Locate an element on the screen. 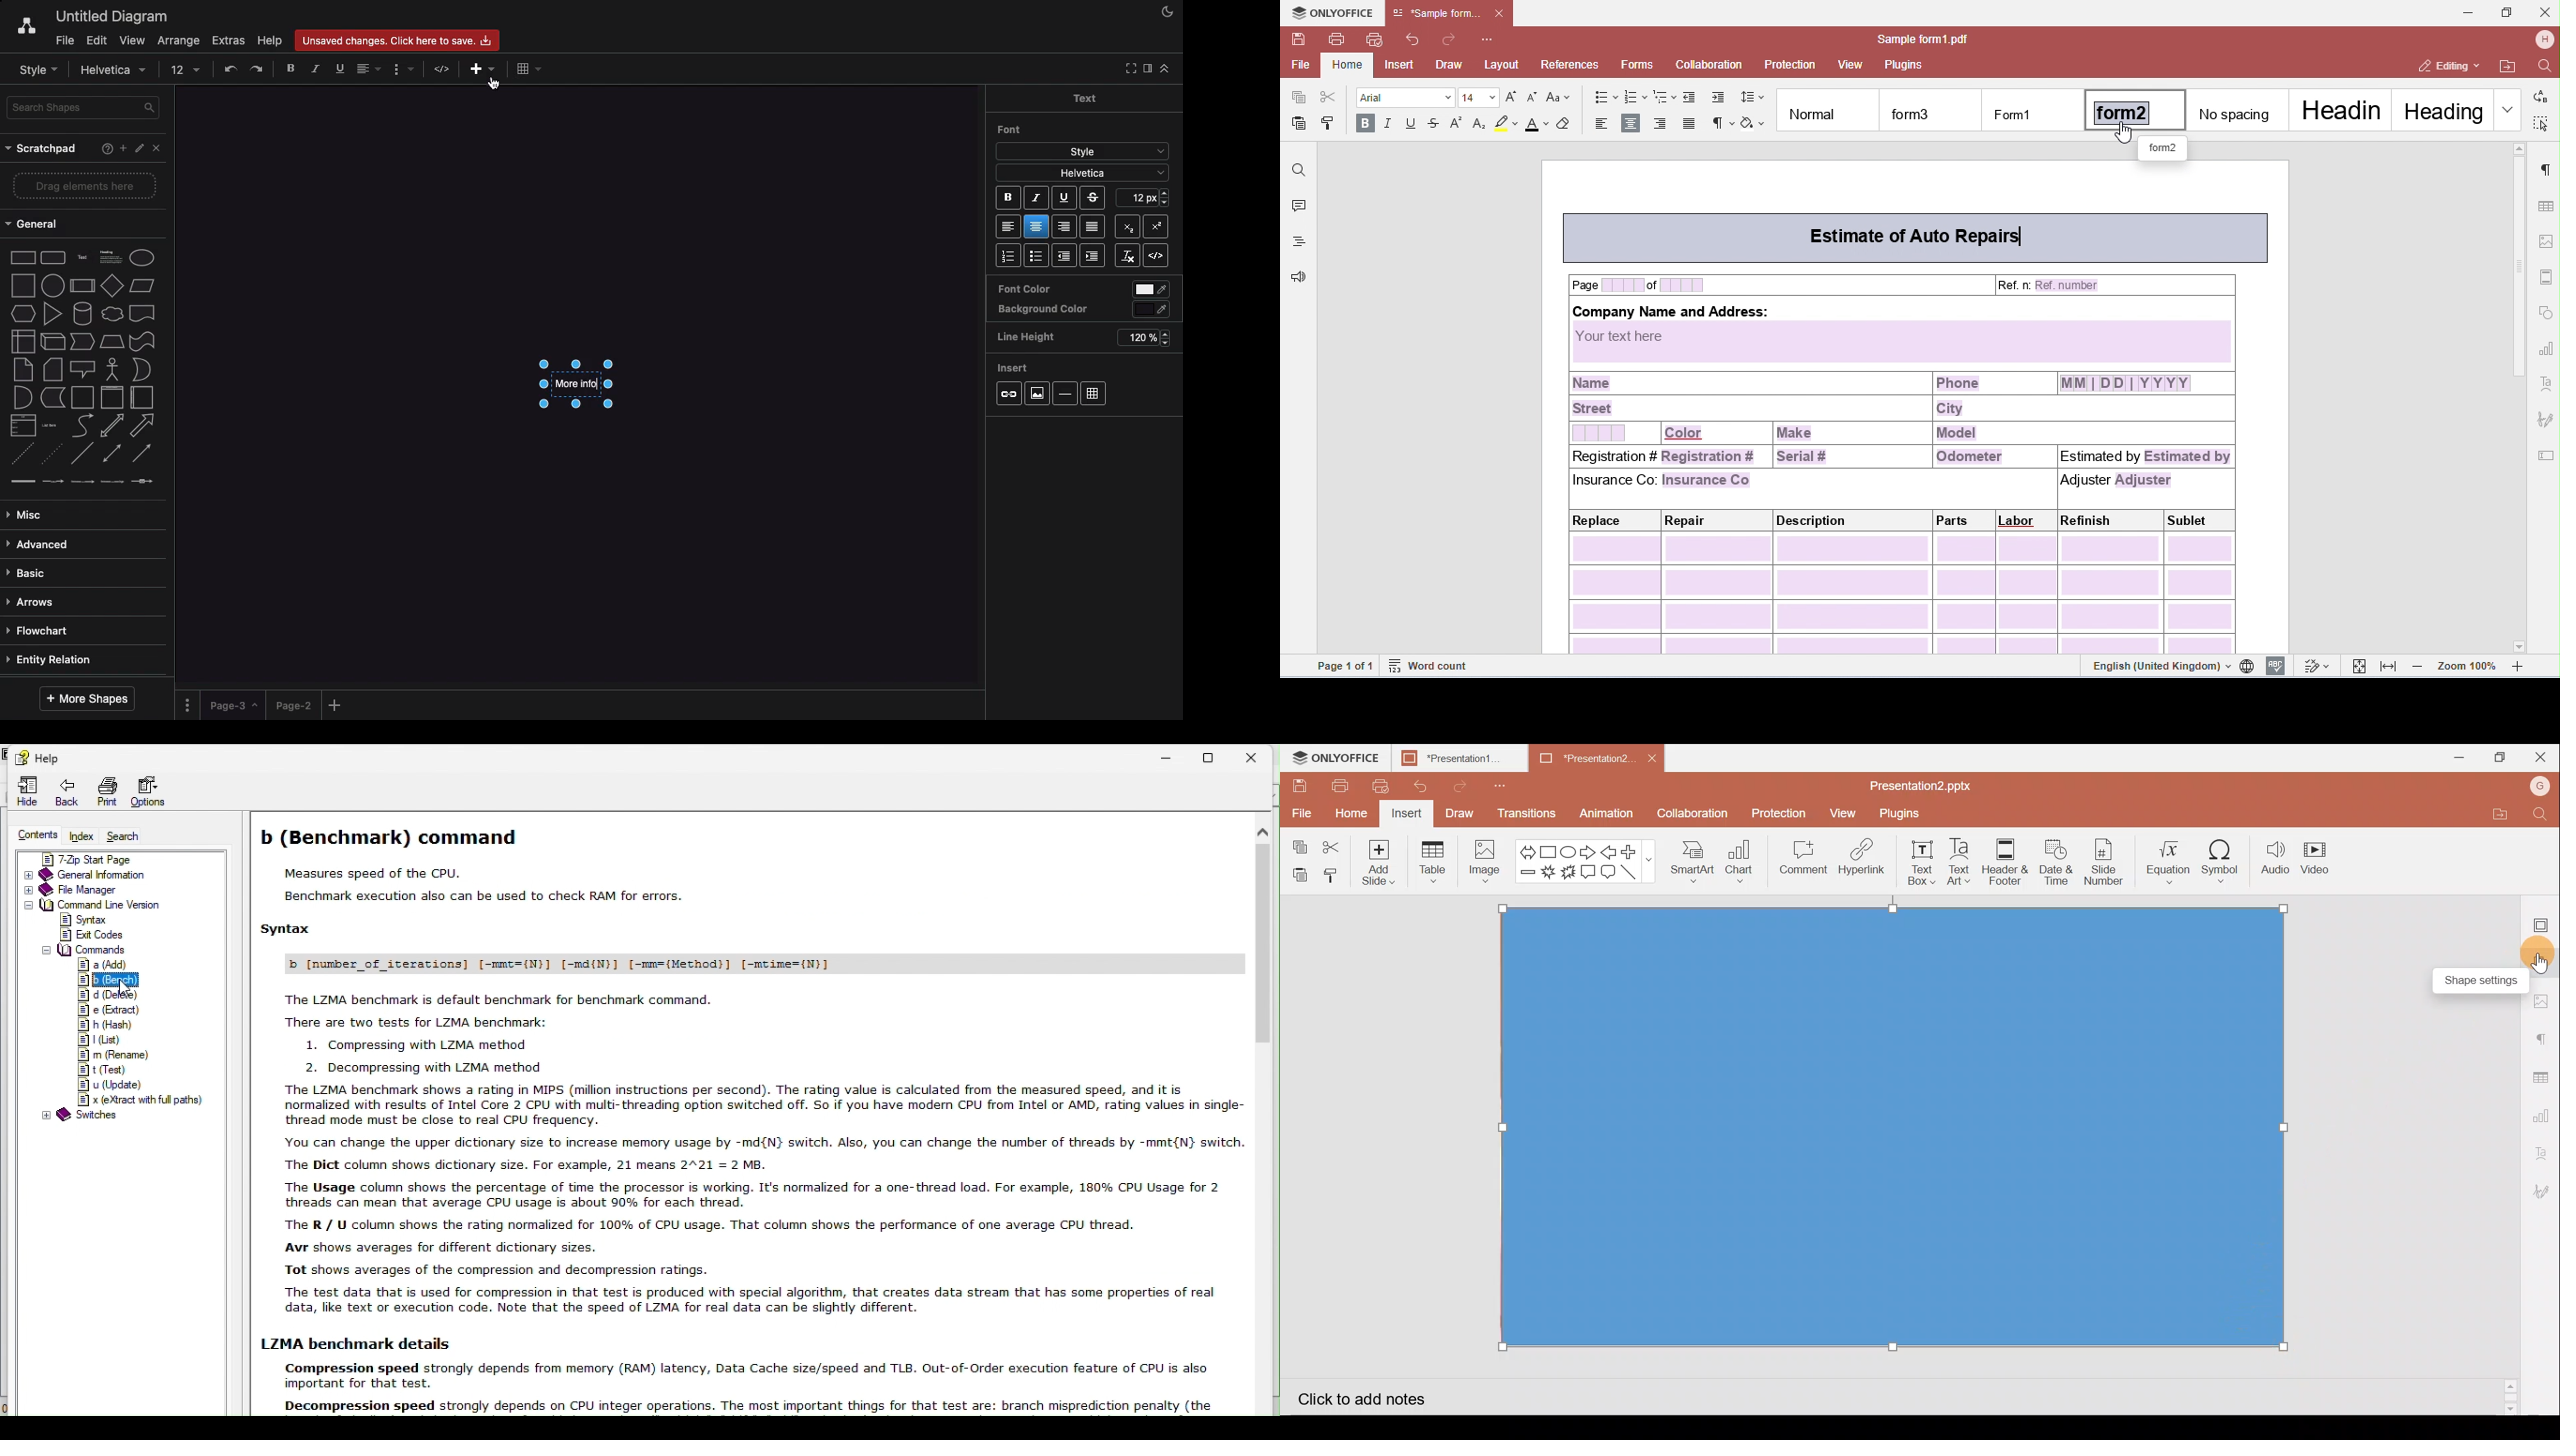  Help is located at coordinates (269, 40).